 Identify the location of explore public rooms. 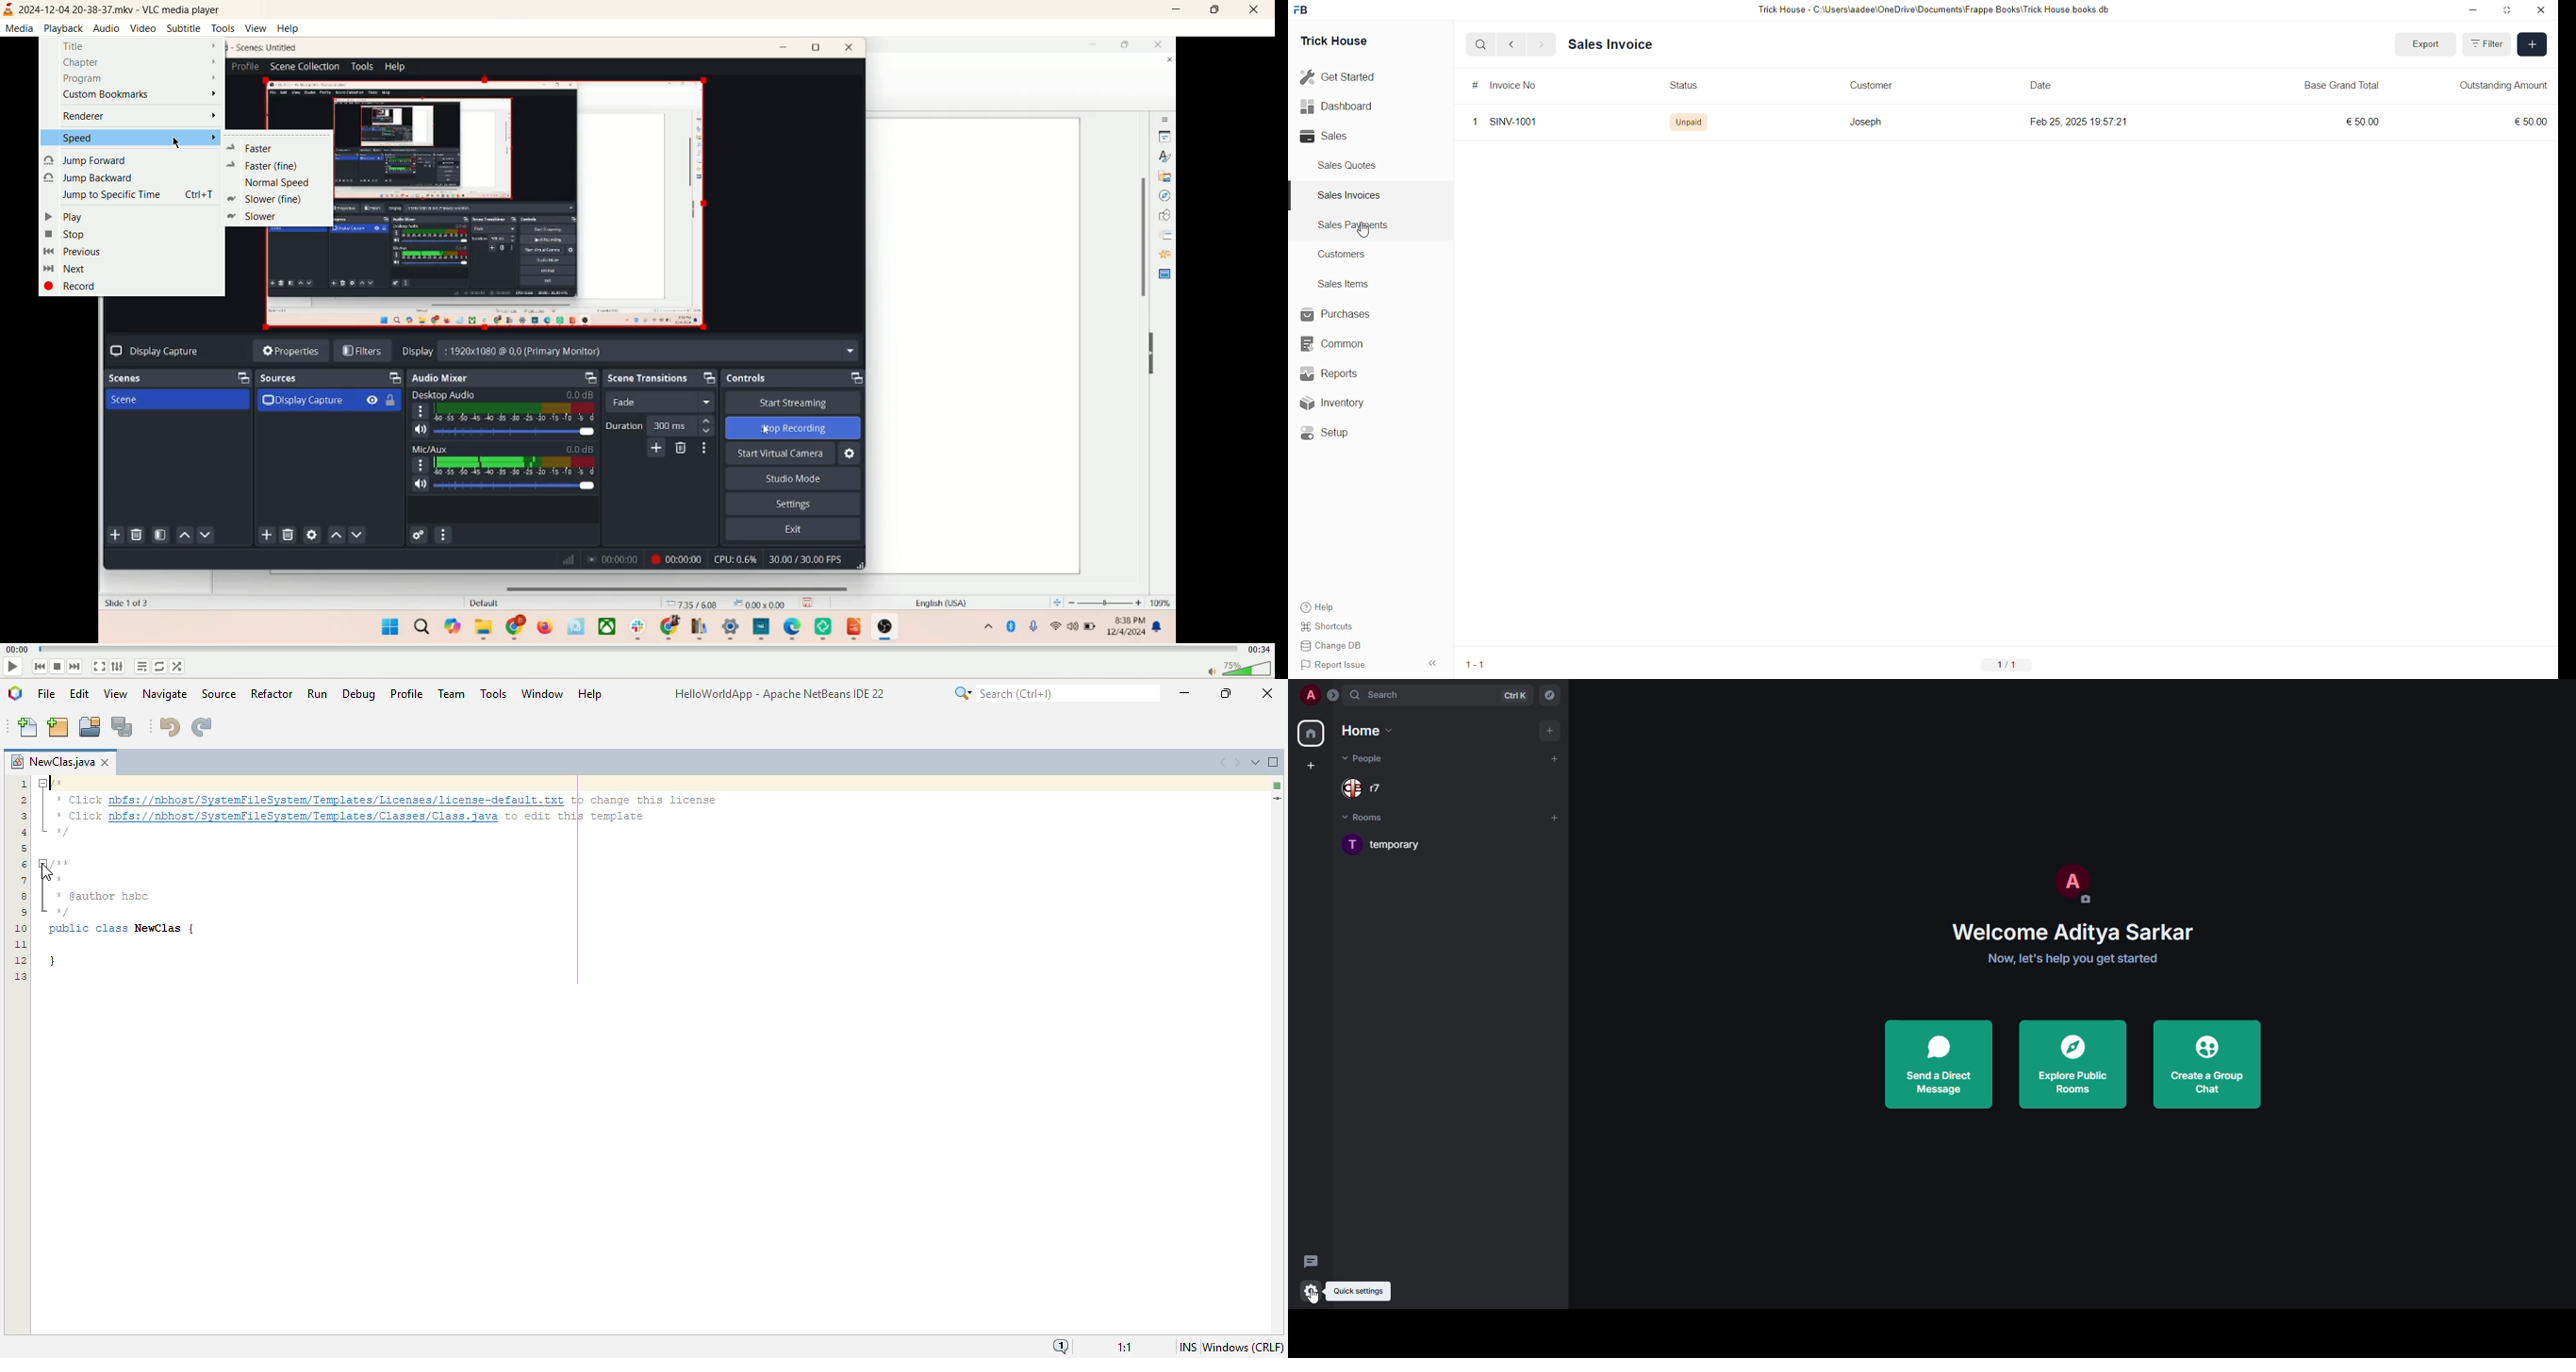
(2072, 1065).